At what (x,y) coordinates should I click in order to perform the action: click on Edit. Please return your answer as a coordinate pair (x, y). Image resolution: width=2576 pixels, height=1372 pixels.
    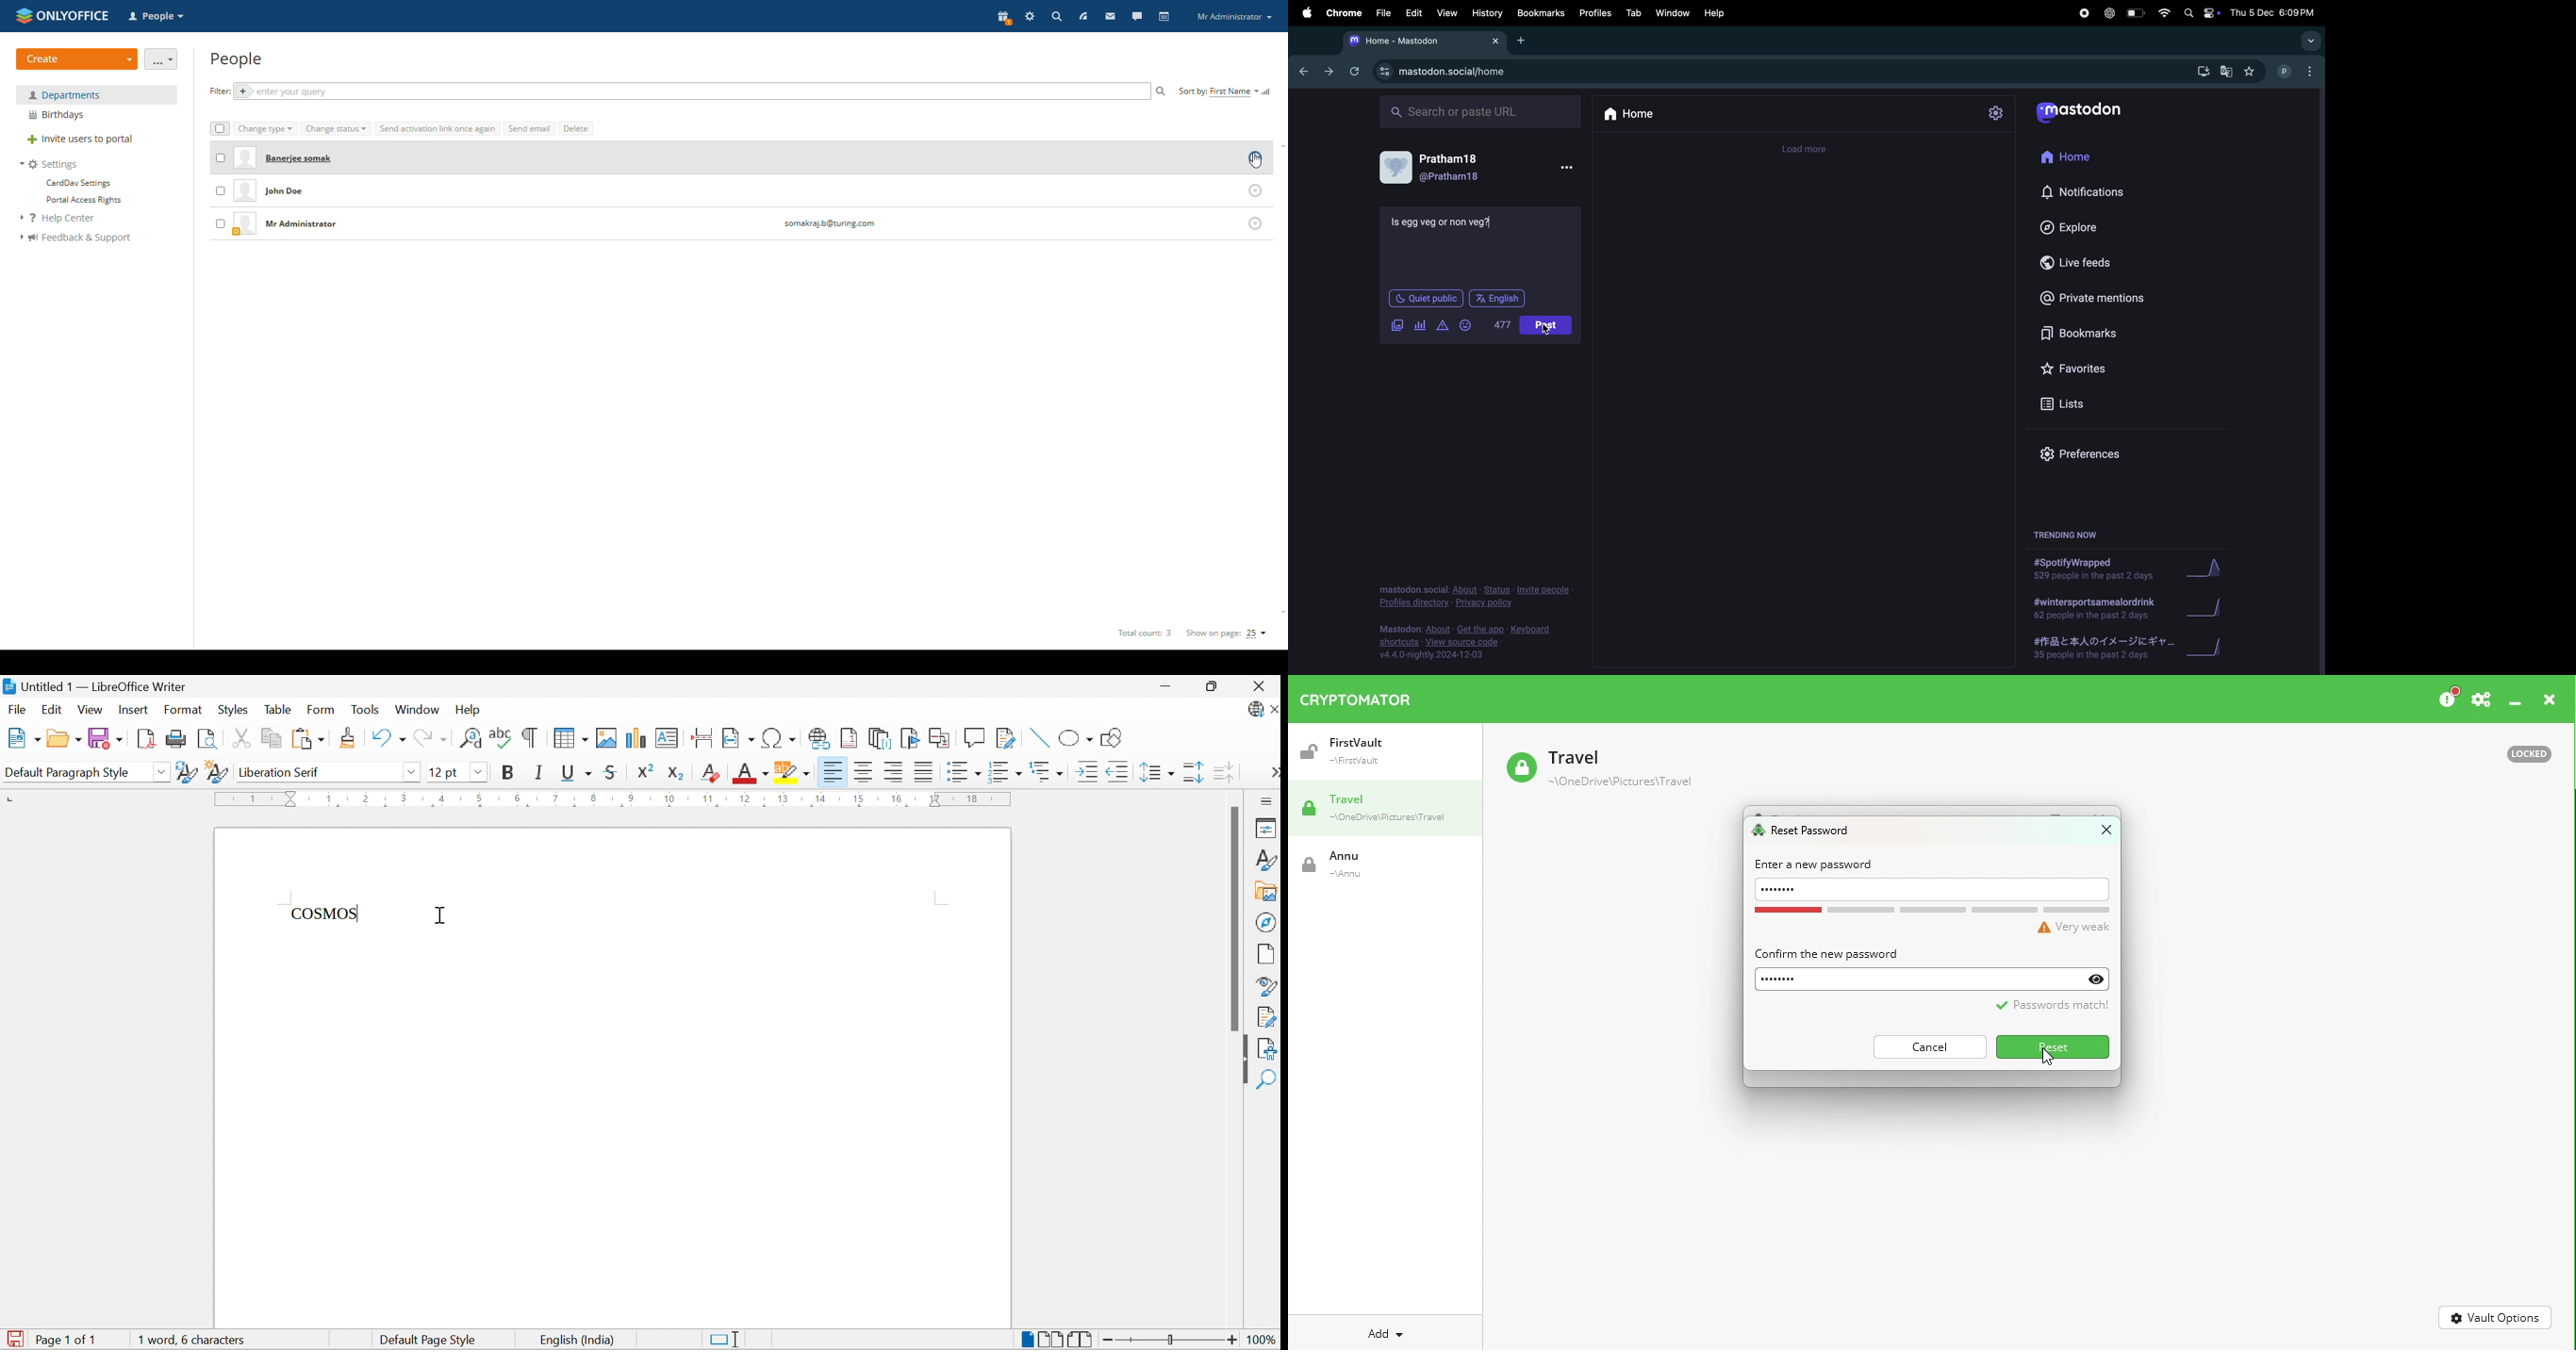
    Looking at the image, I should click on (52, 709).